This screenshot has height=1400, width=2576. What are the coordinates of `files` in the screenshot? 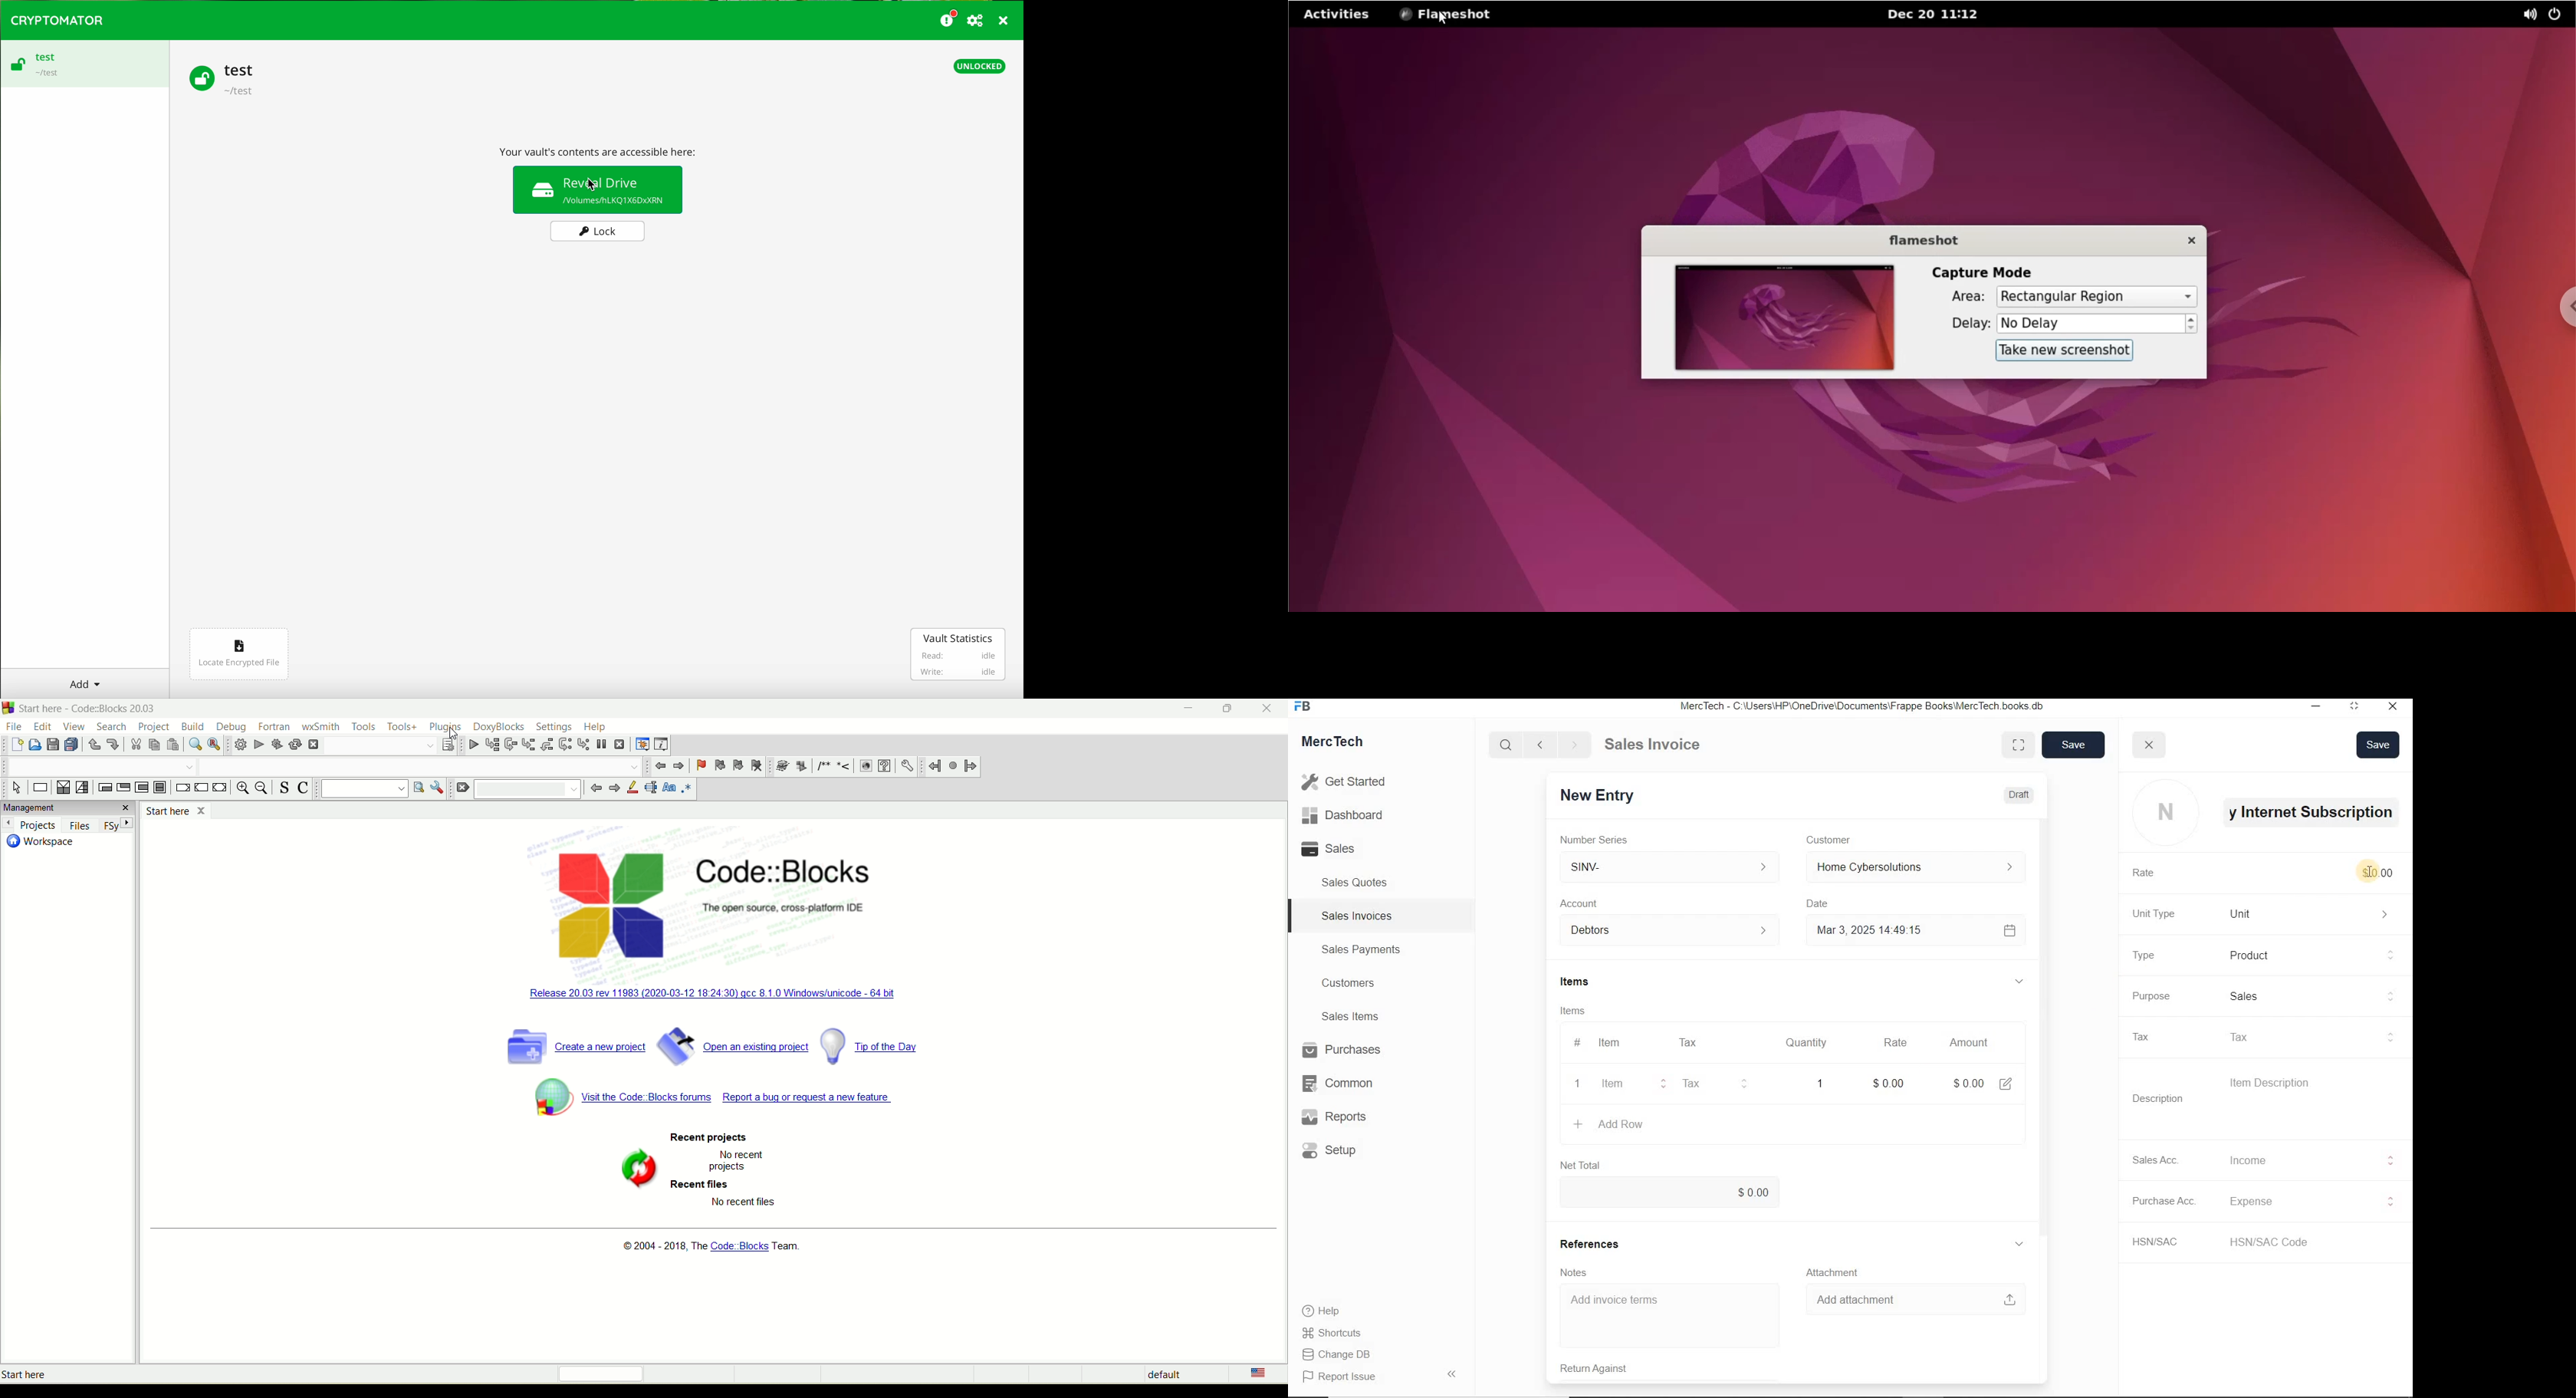 It's located at (78, 825).